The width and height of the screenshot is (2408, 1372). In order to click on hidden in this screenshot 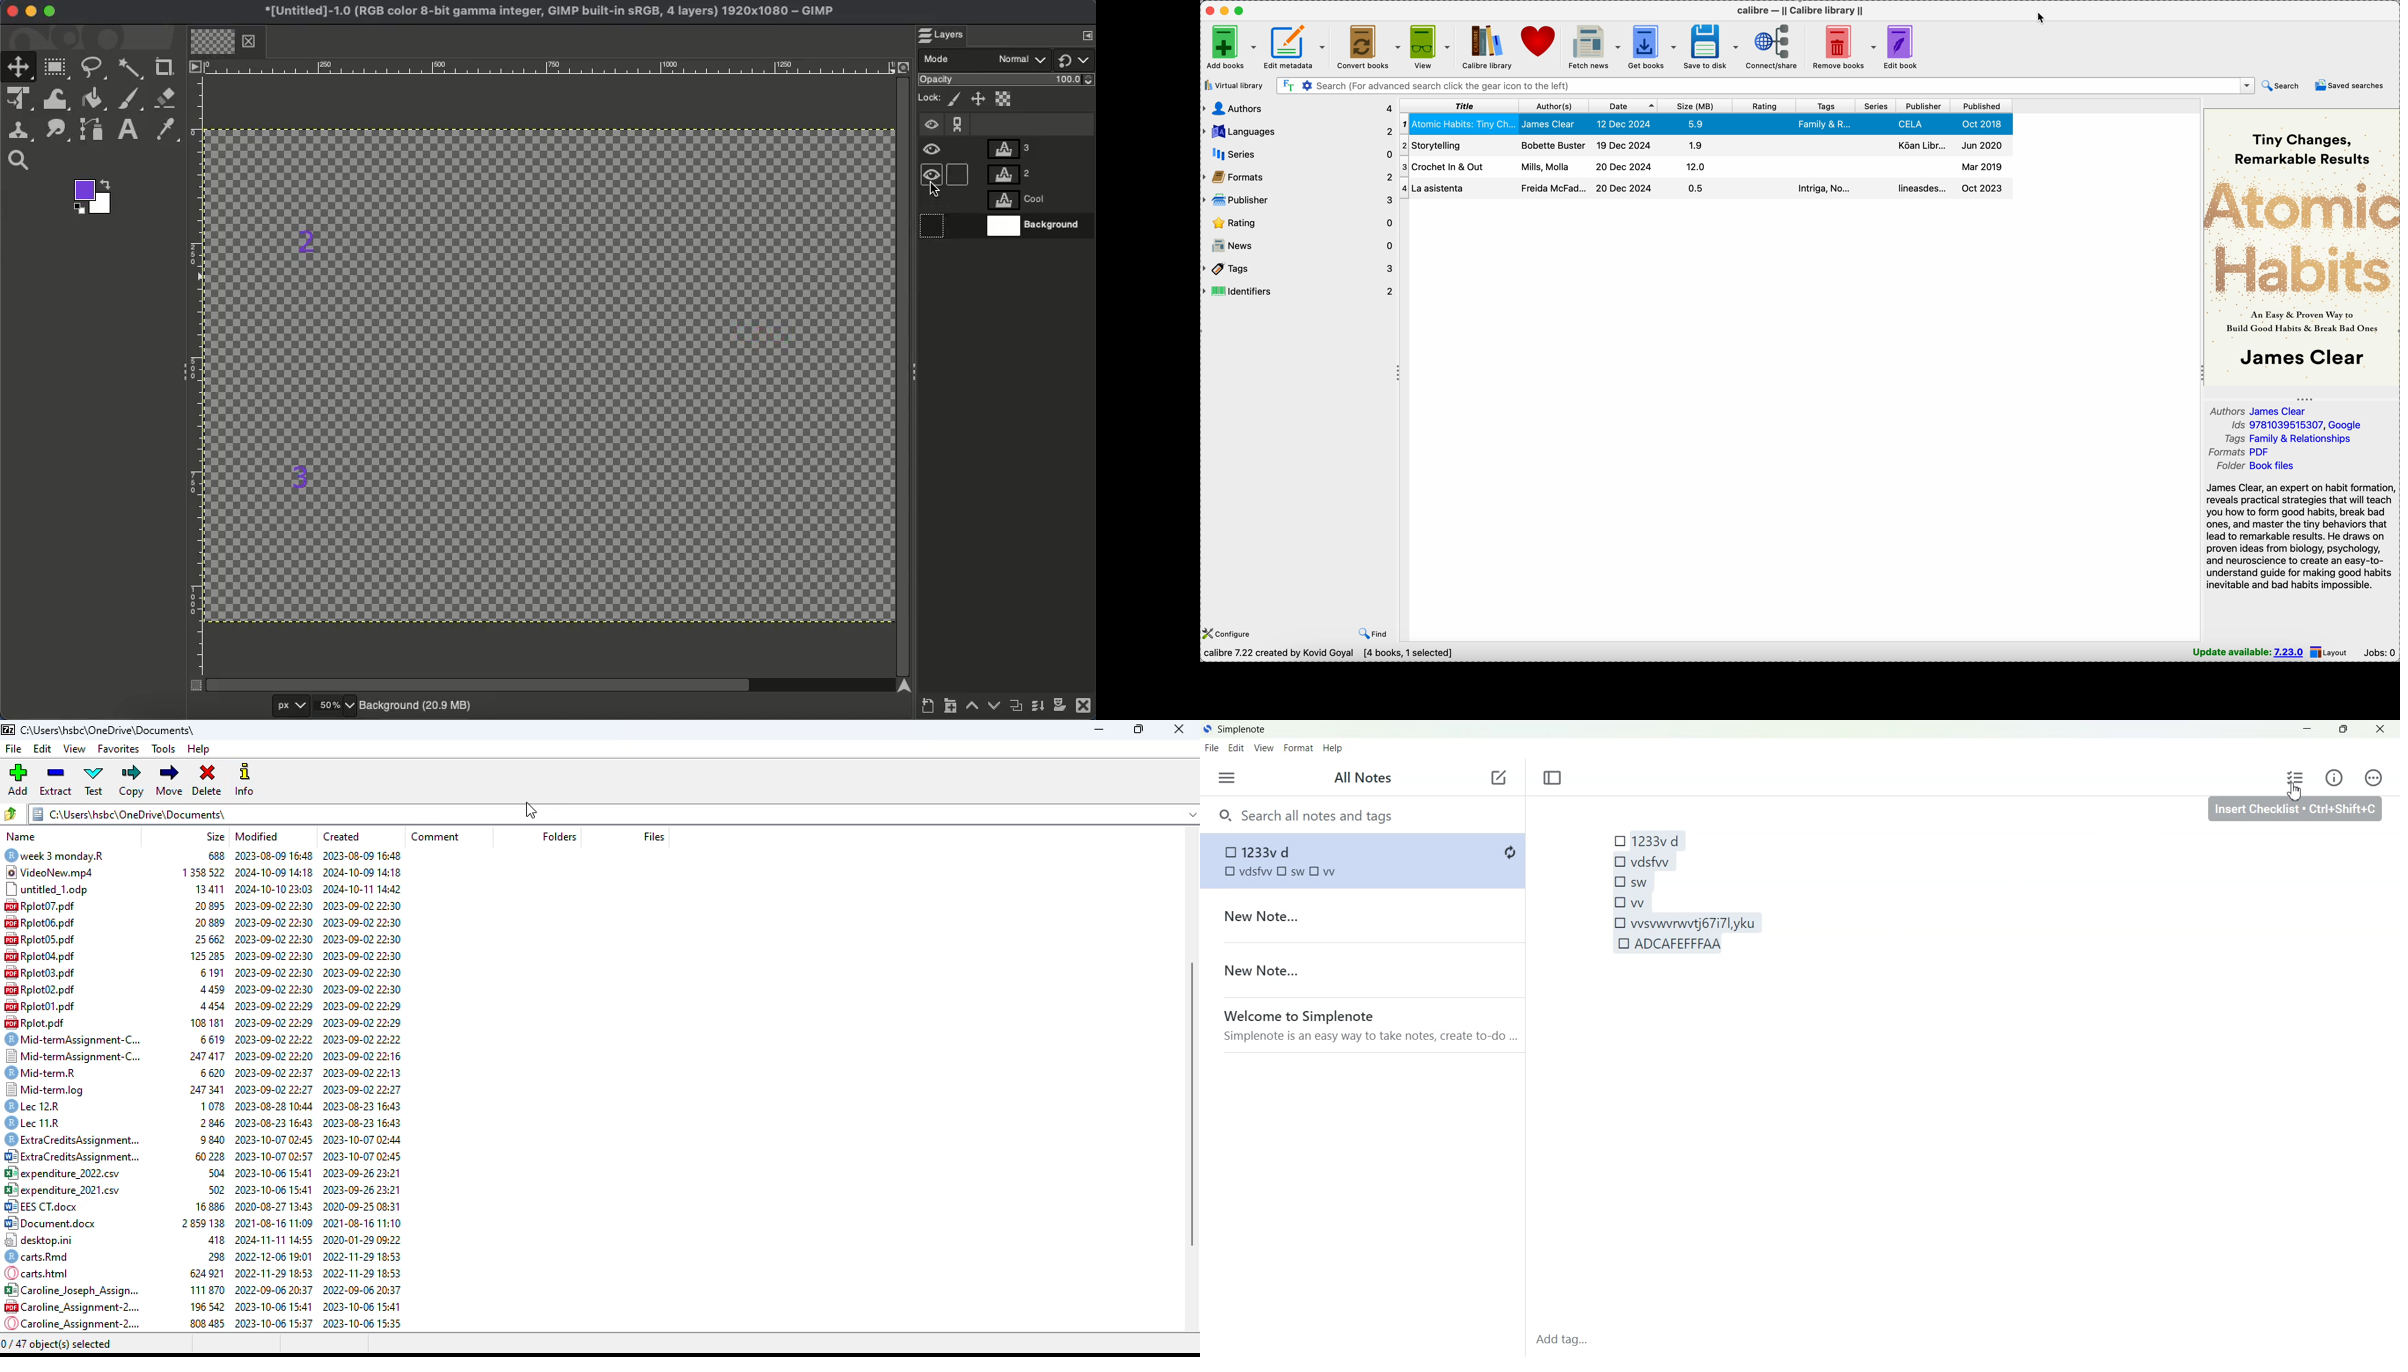, I will do `click(958, 175)`.